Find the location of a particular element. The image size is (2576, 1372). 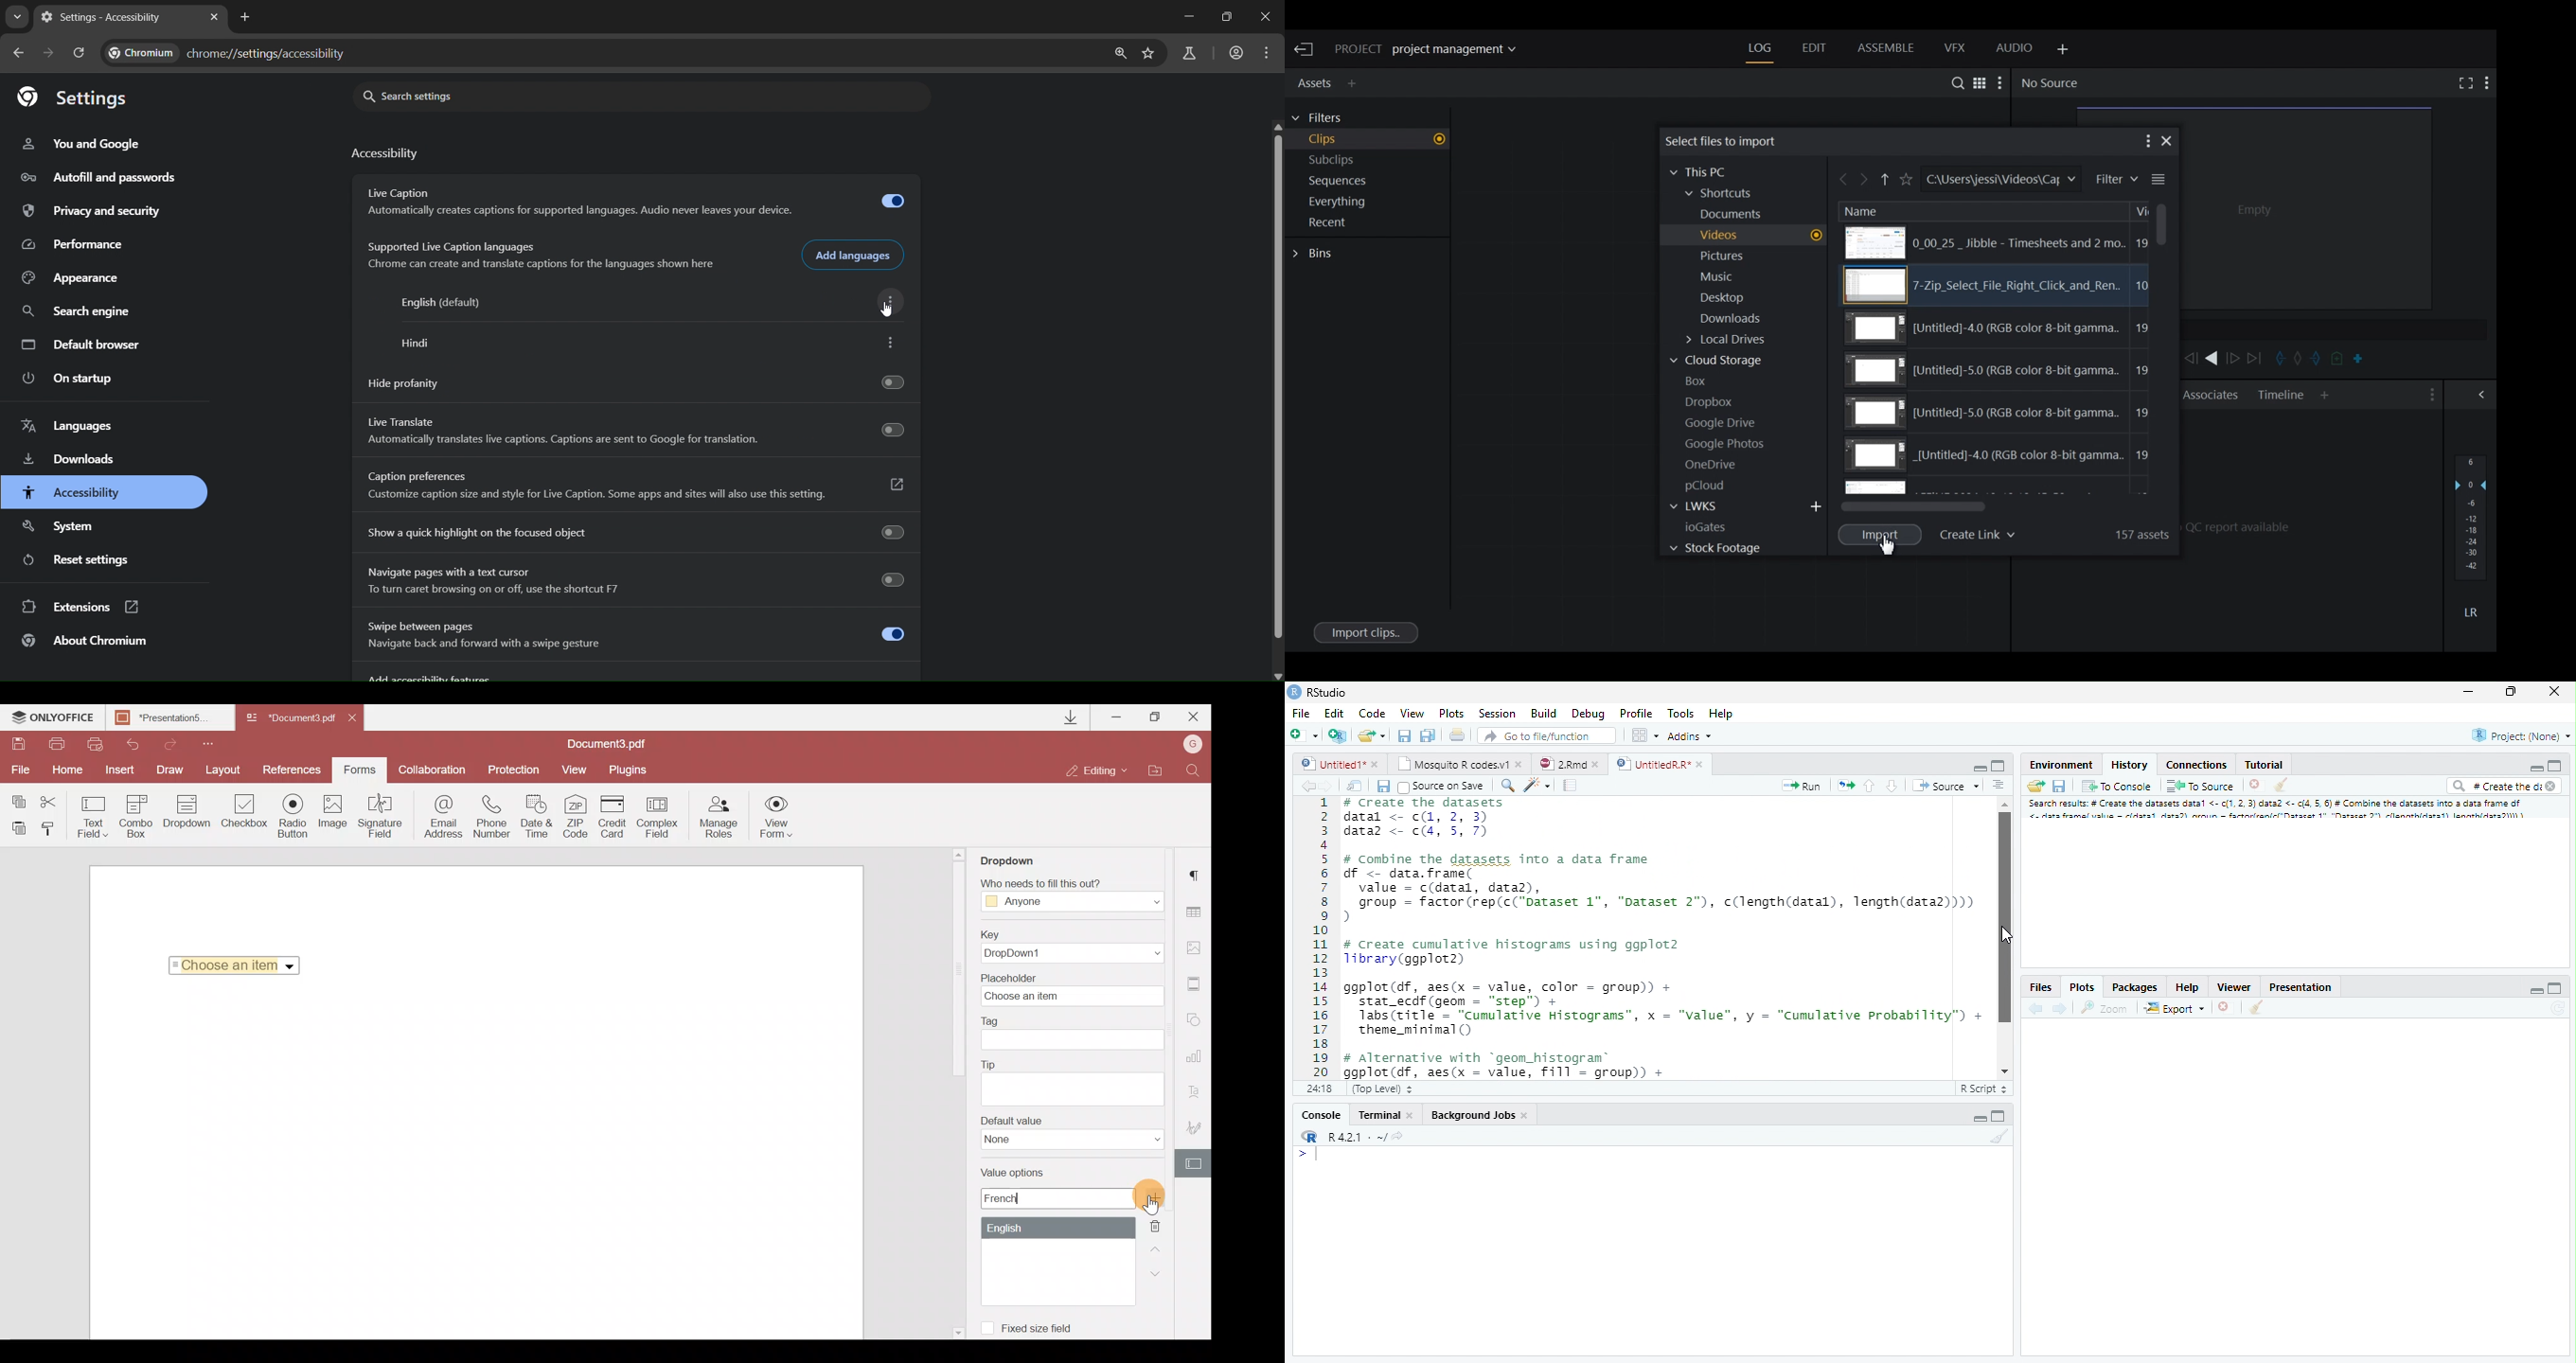

Top level is located at coordinates (1384, 1087).